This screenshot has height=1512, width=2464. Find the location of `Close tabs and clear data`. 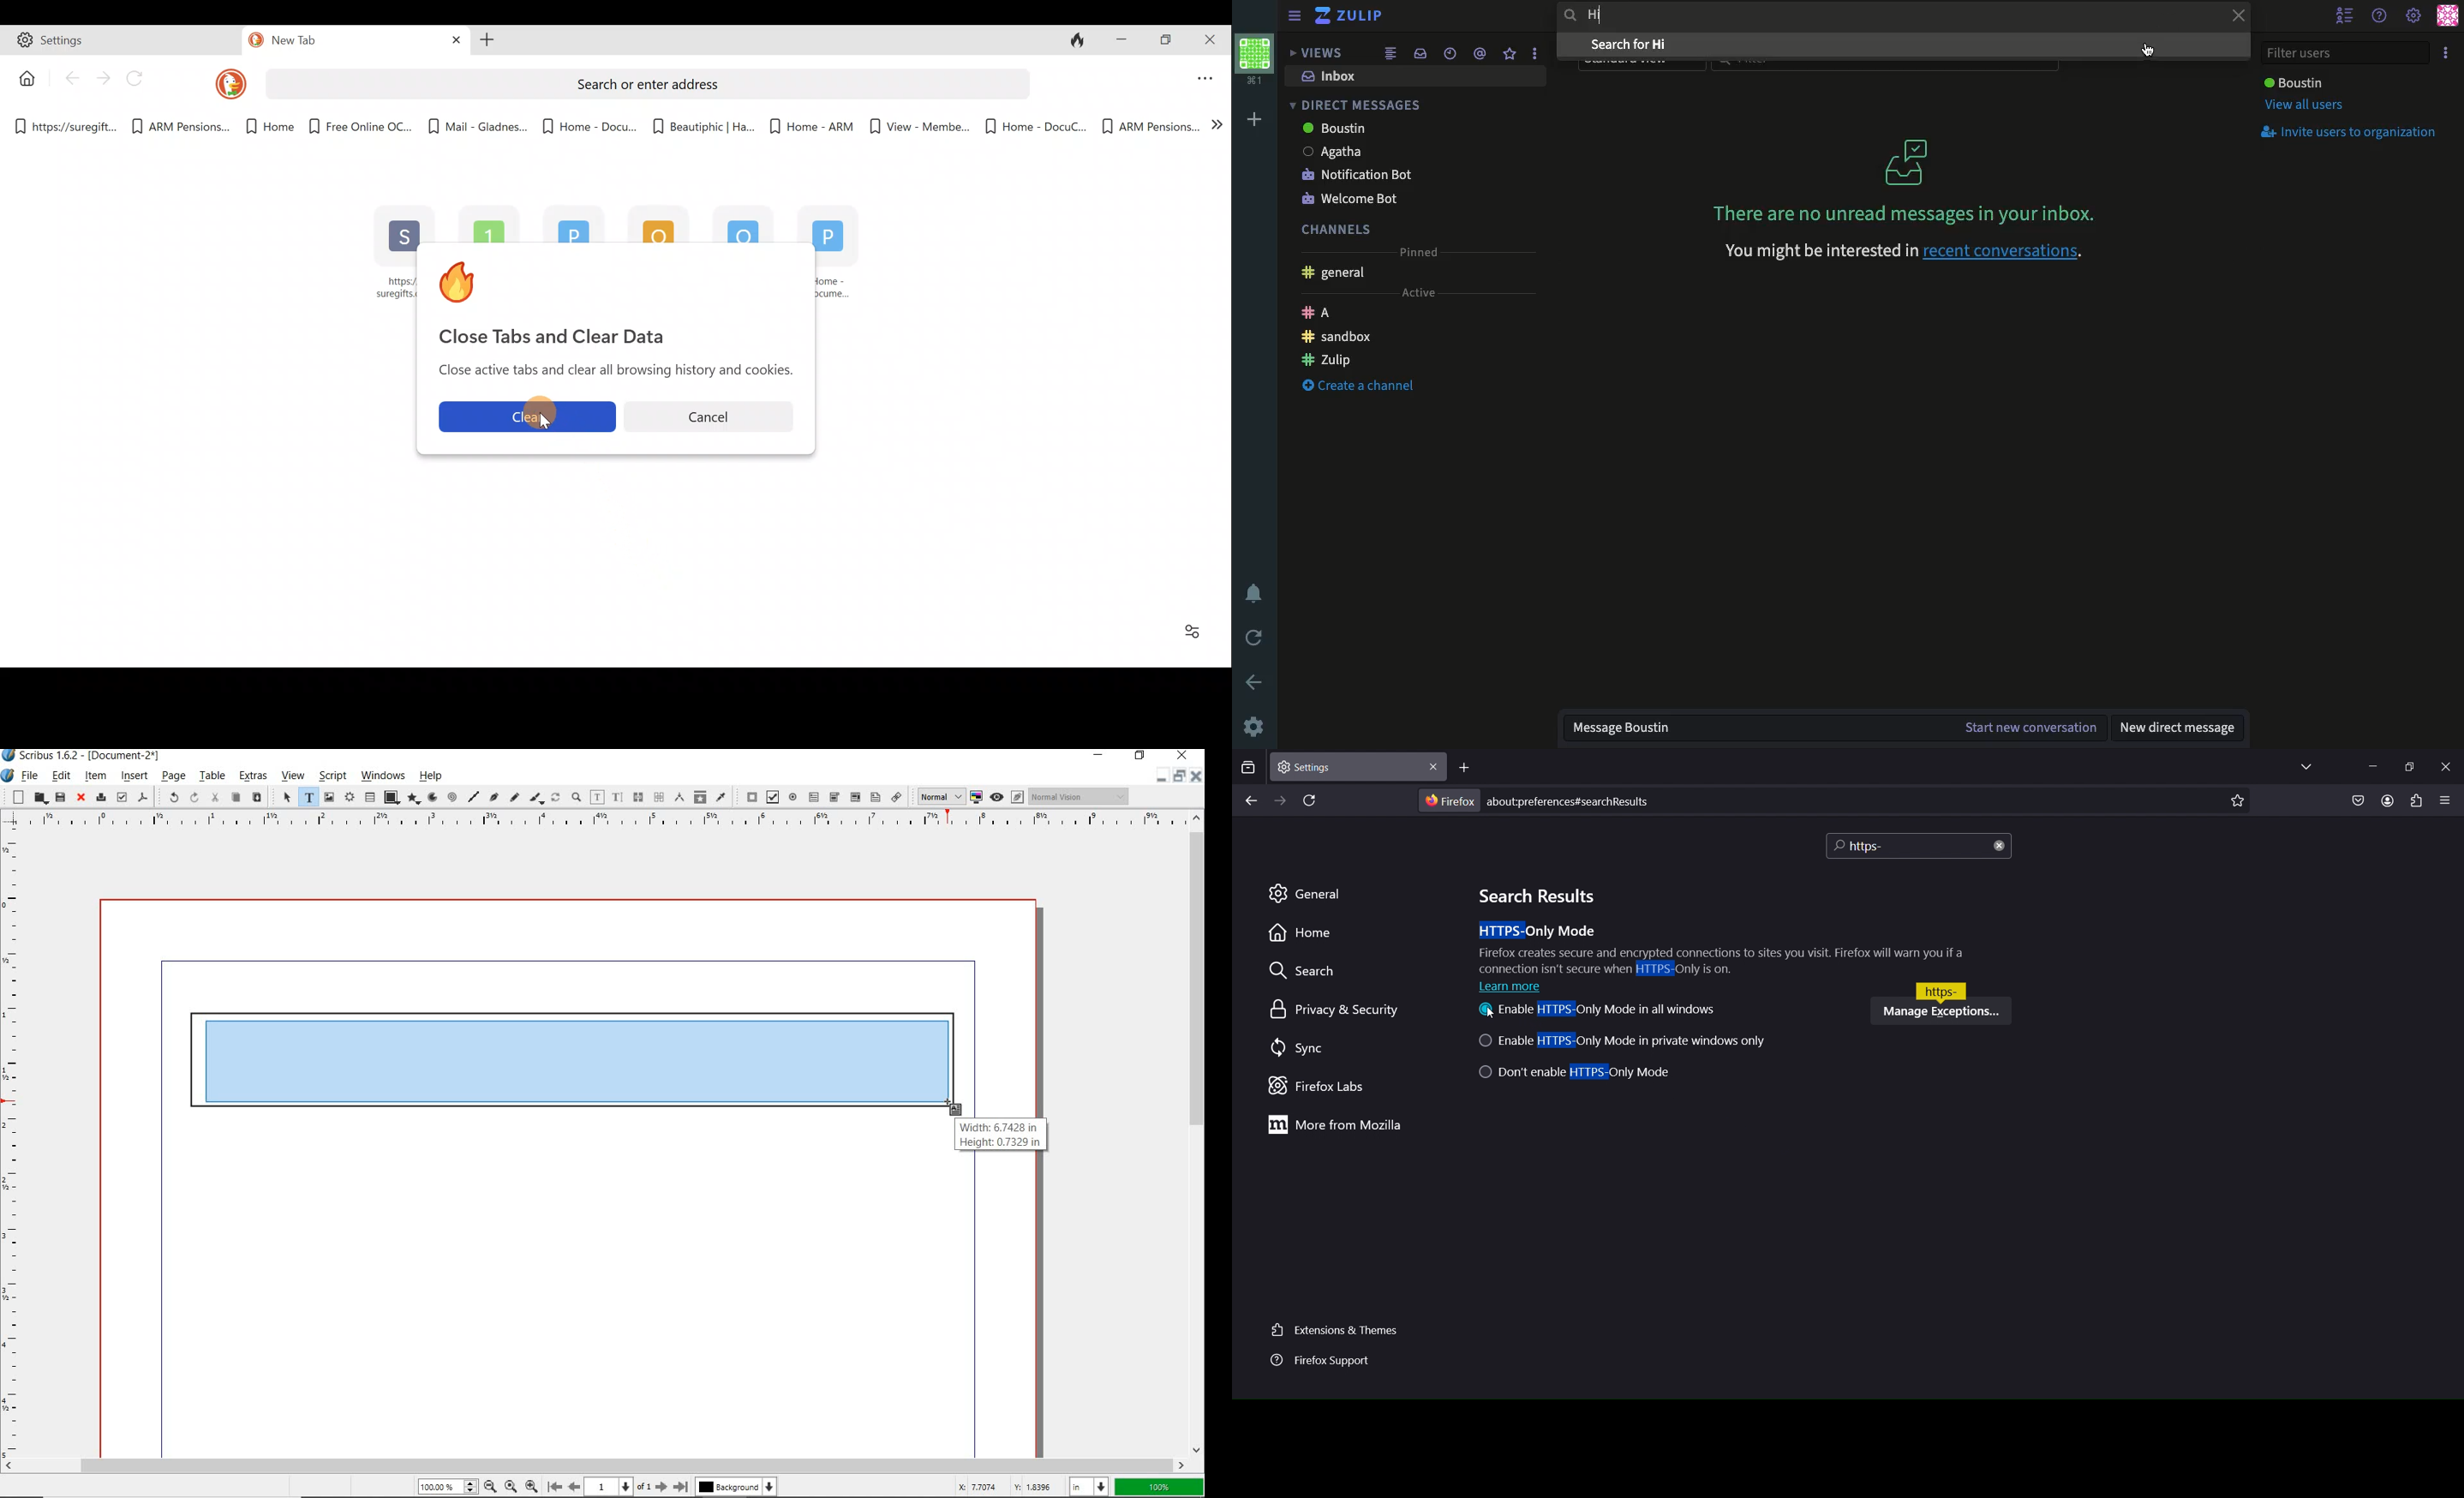

Close tabs and clear data is located at coordinates (1081, 40).